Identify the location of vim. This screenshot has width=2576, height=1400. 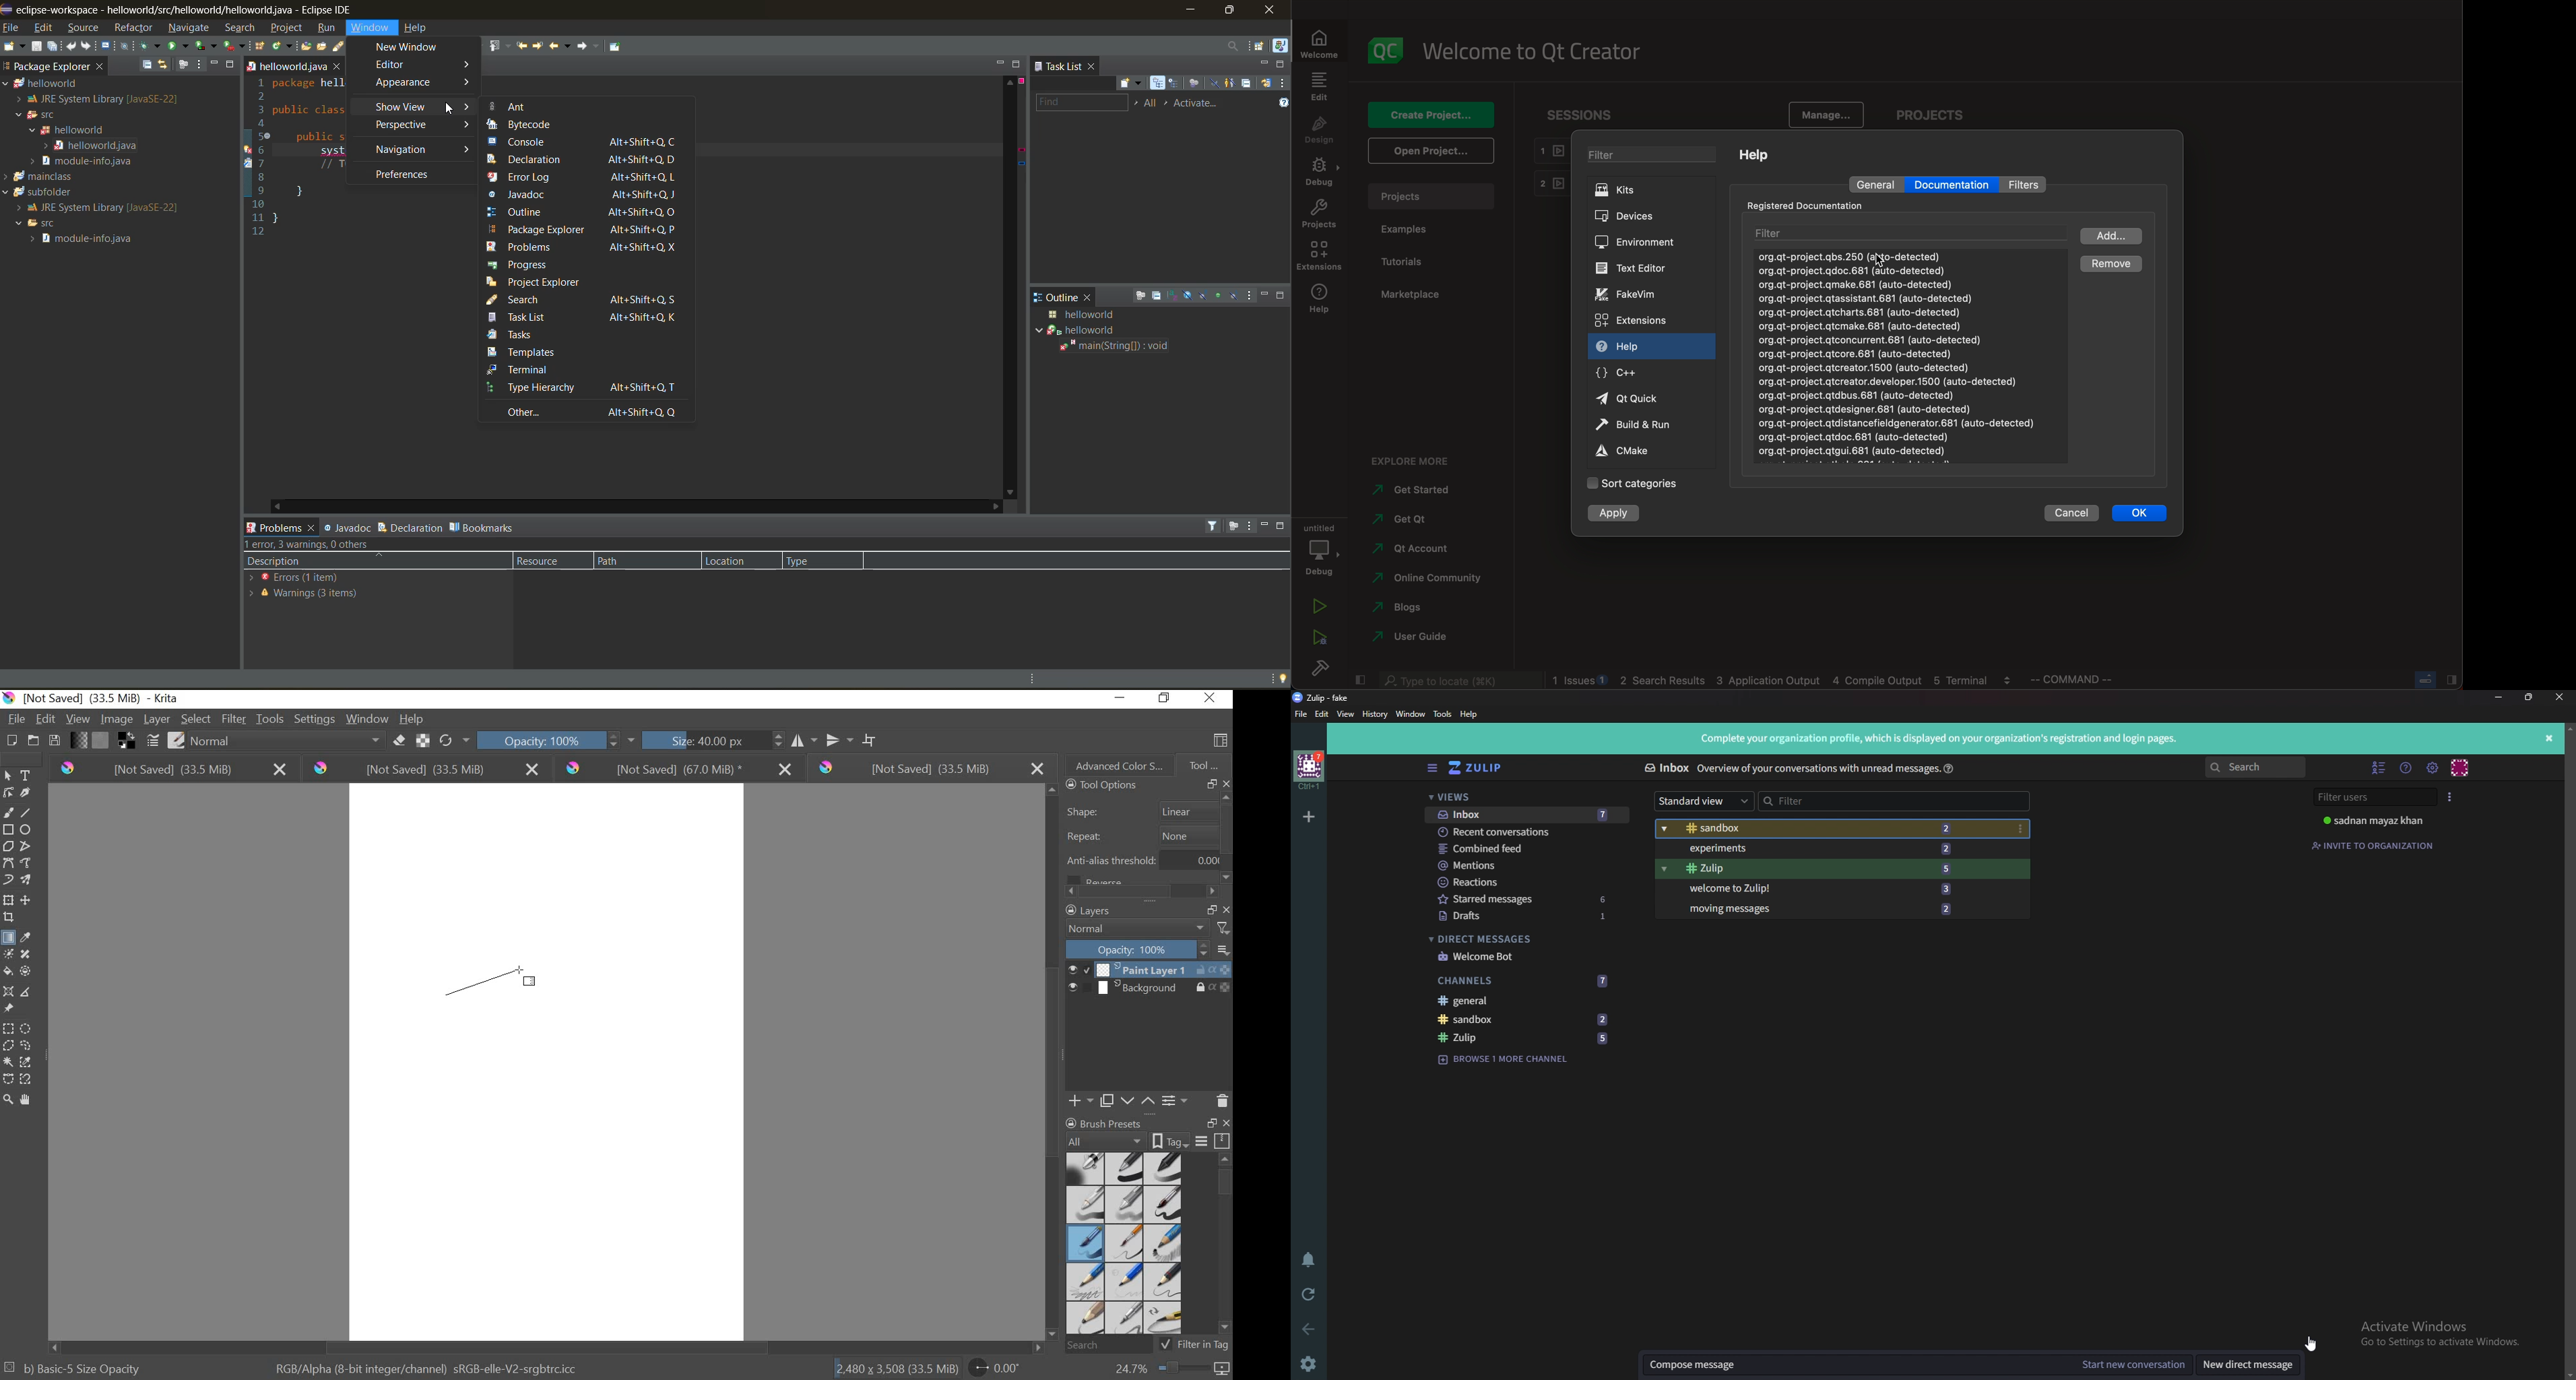
(1637, 293).